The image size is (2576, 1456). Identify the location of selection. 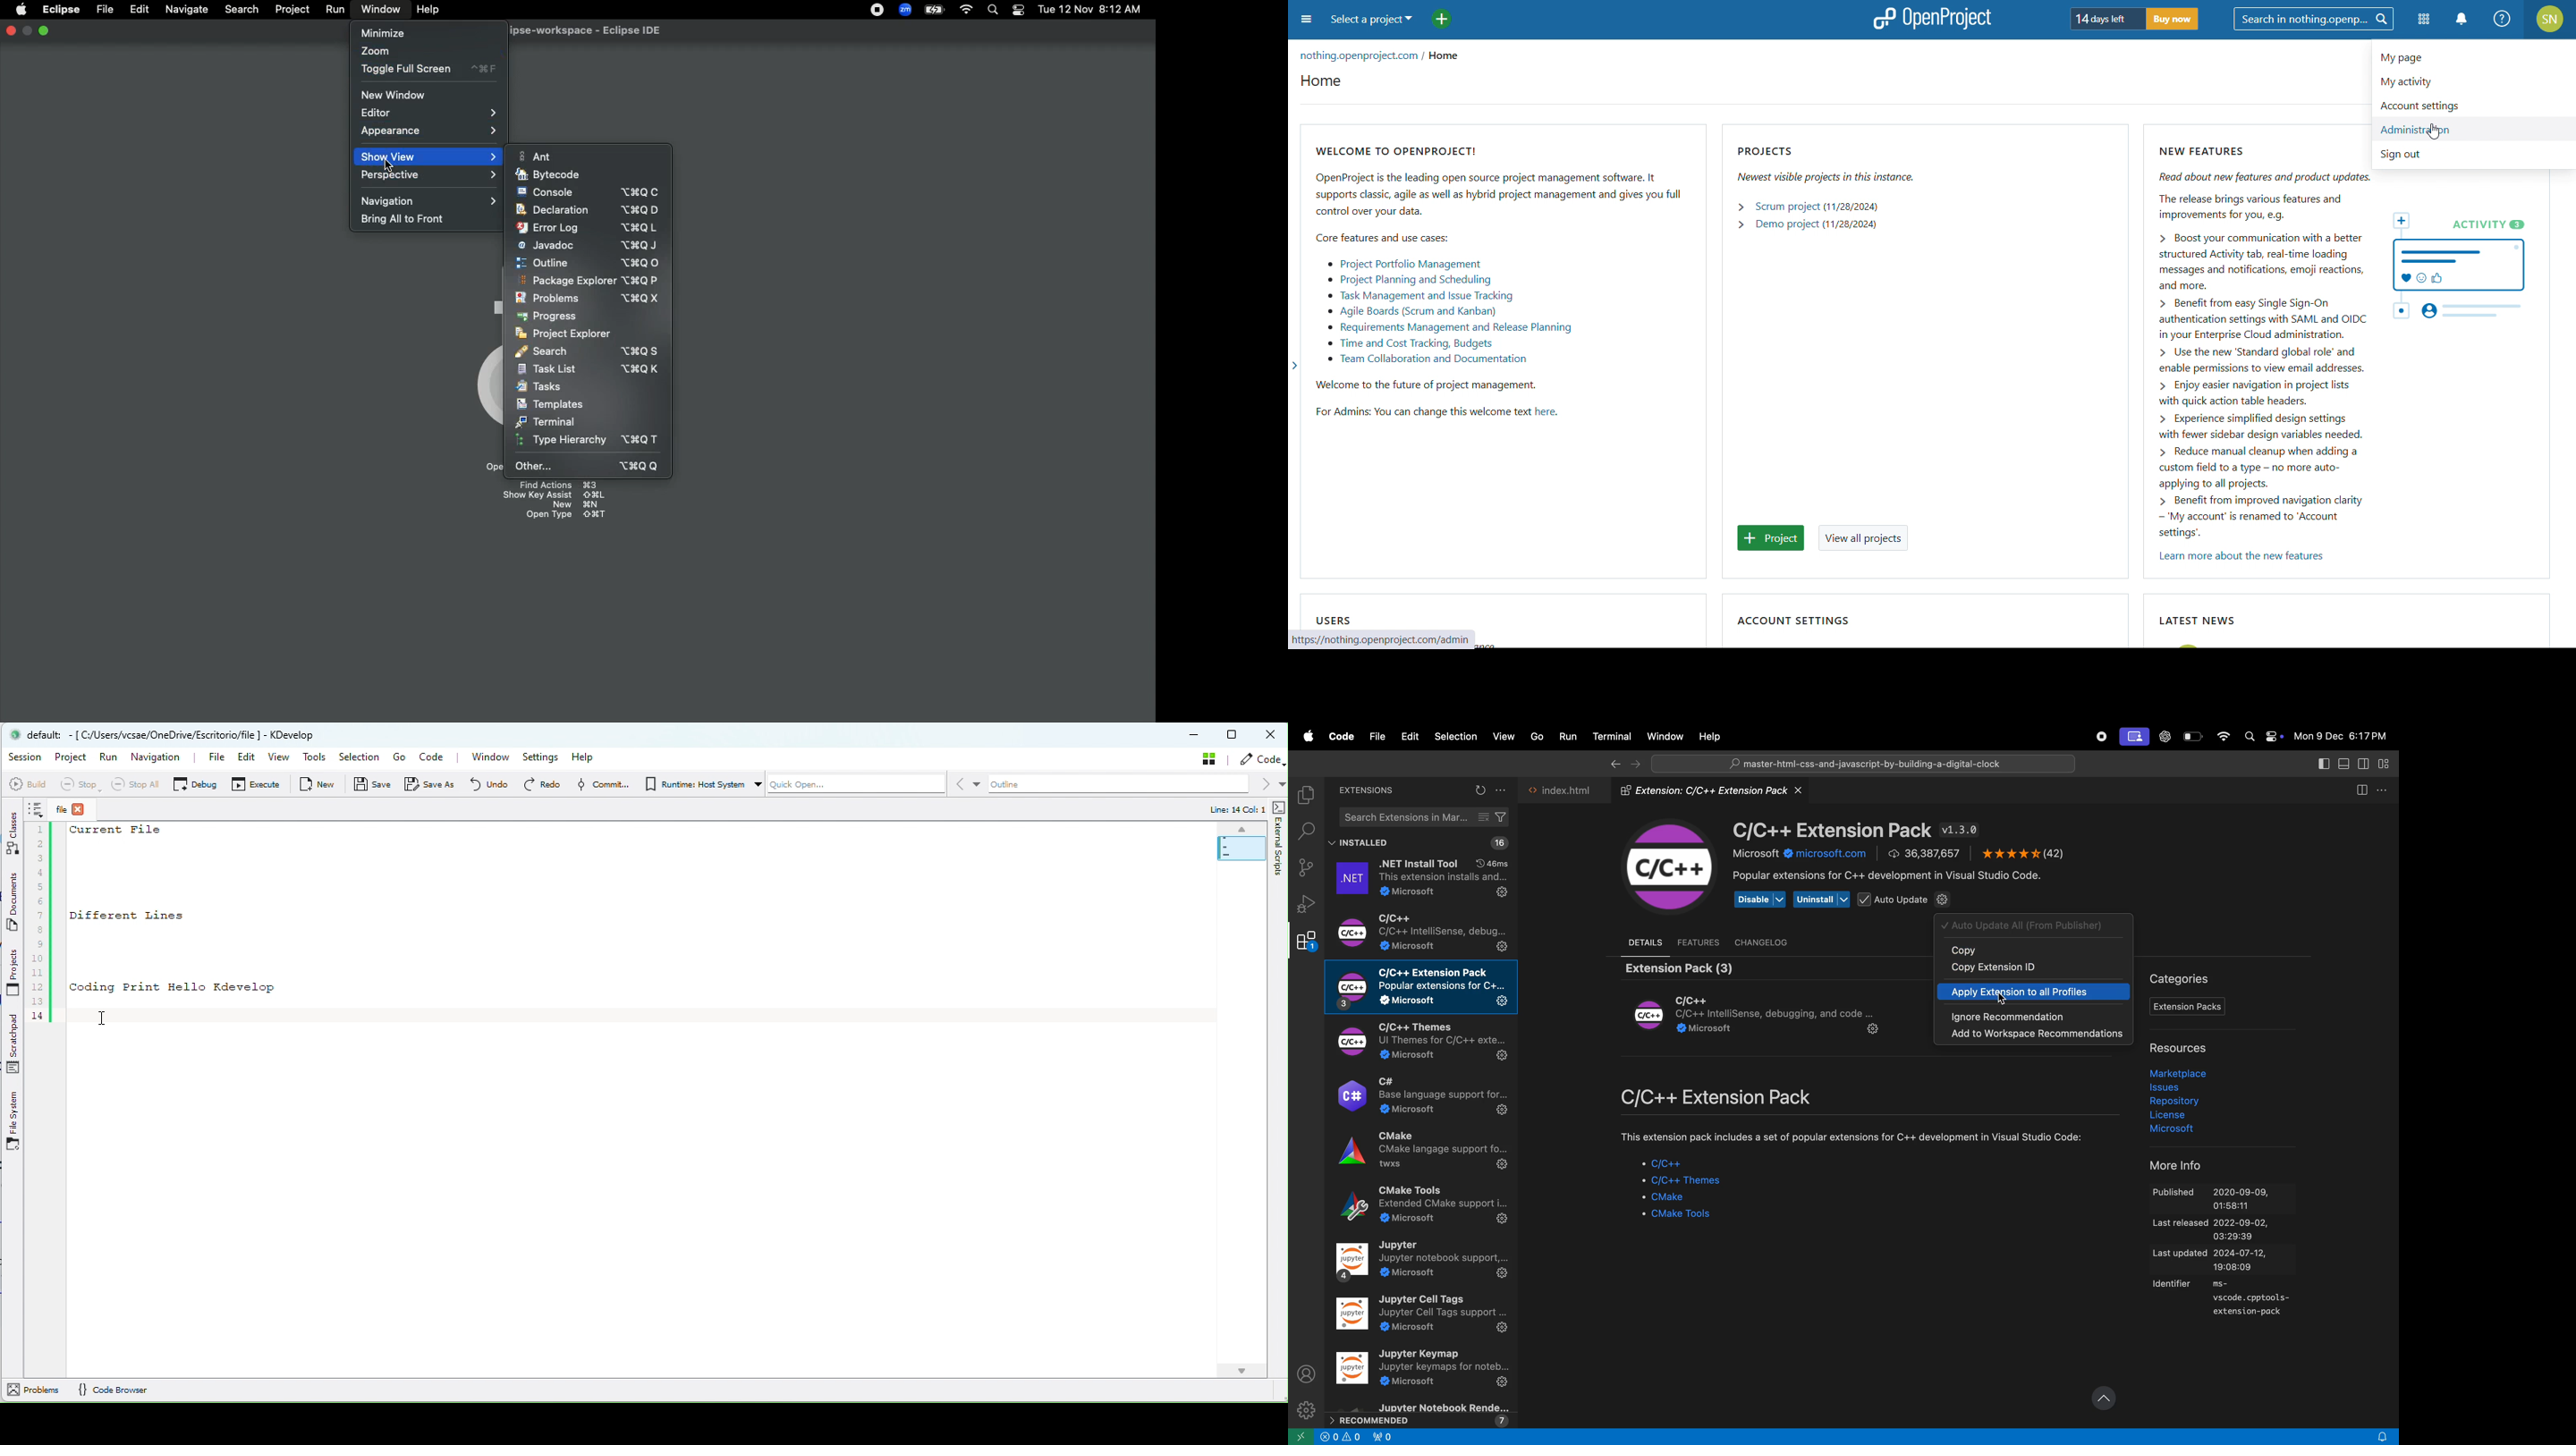
(1455, 737).